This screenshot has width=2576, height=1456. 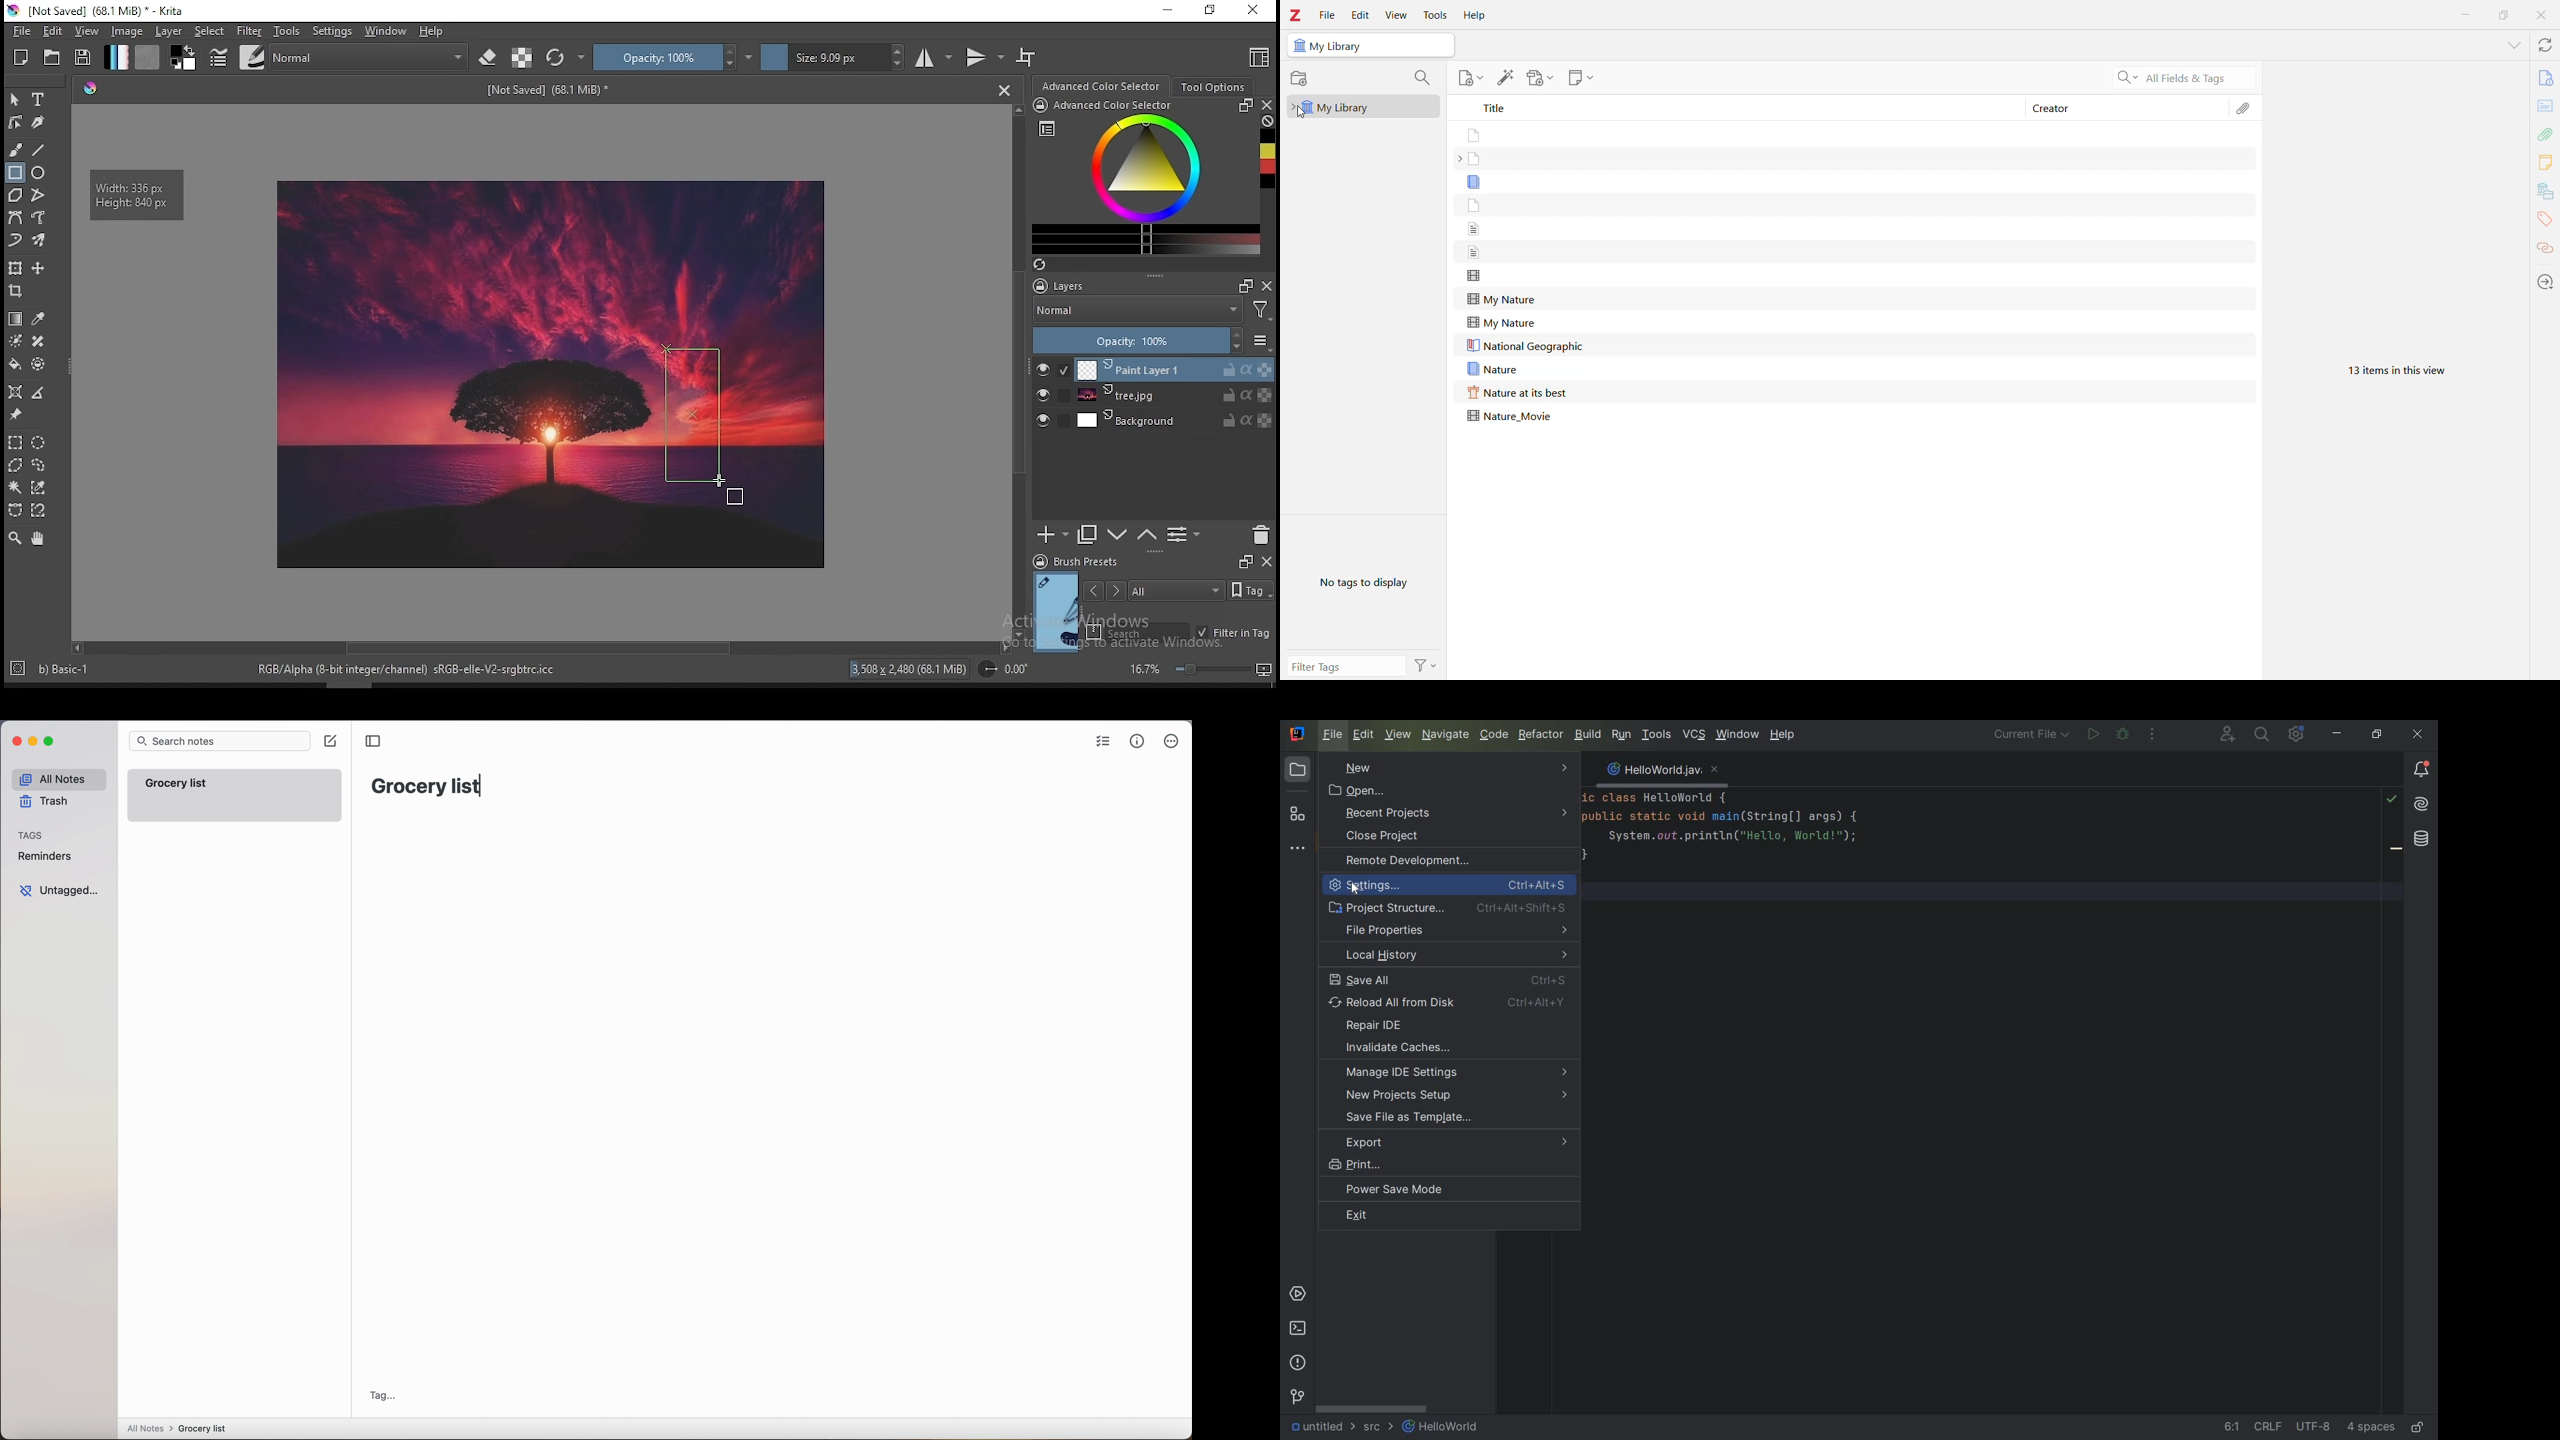 What do you see at coordinates (19, 32) in the screenshot?
I see `file` at bounding box center [19, 32].